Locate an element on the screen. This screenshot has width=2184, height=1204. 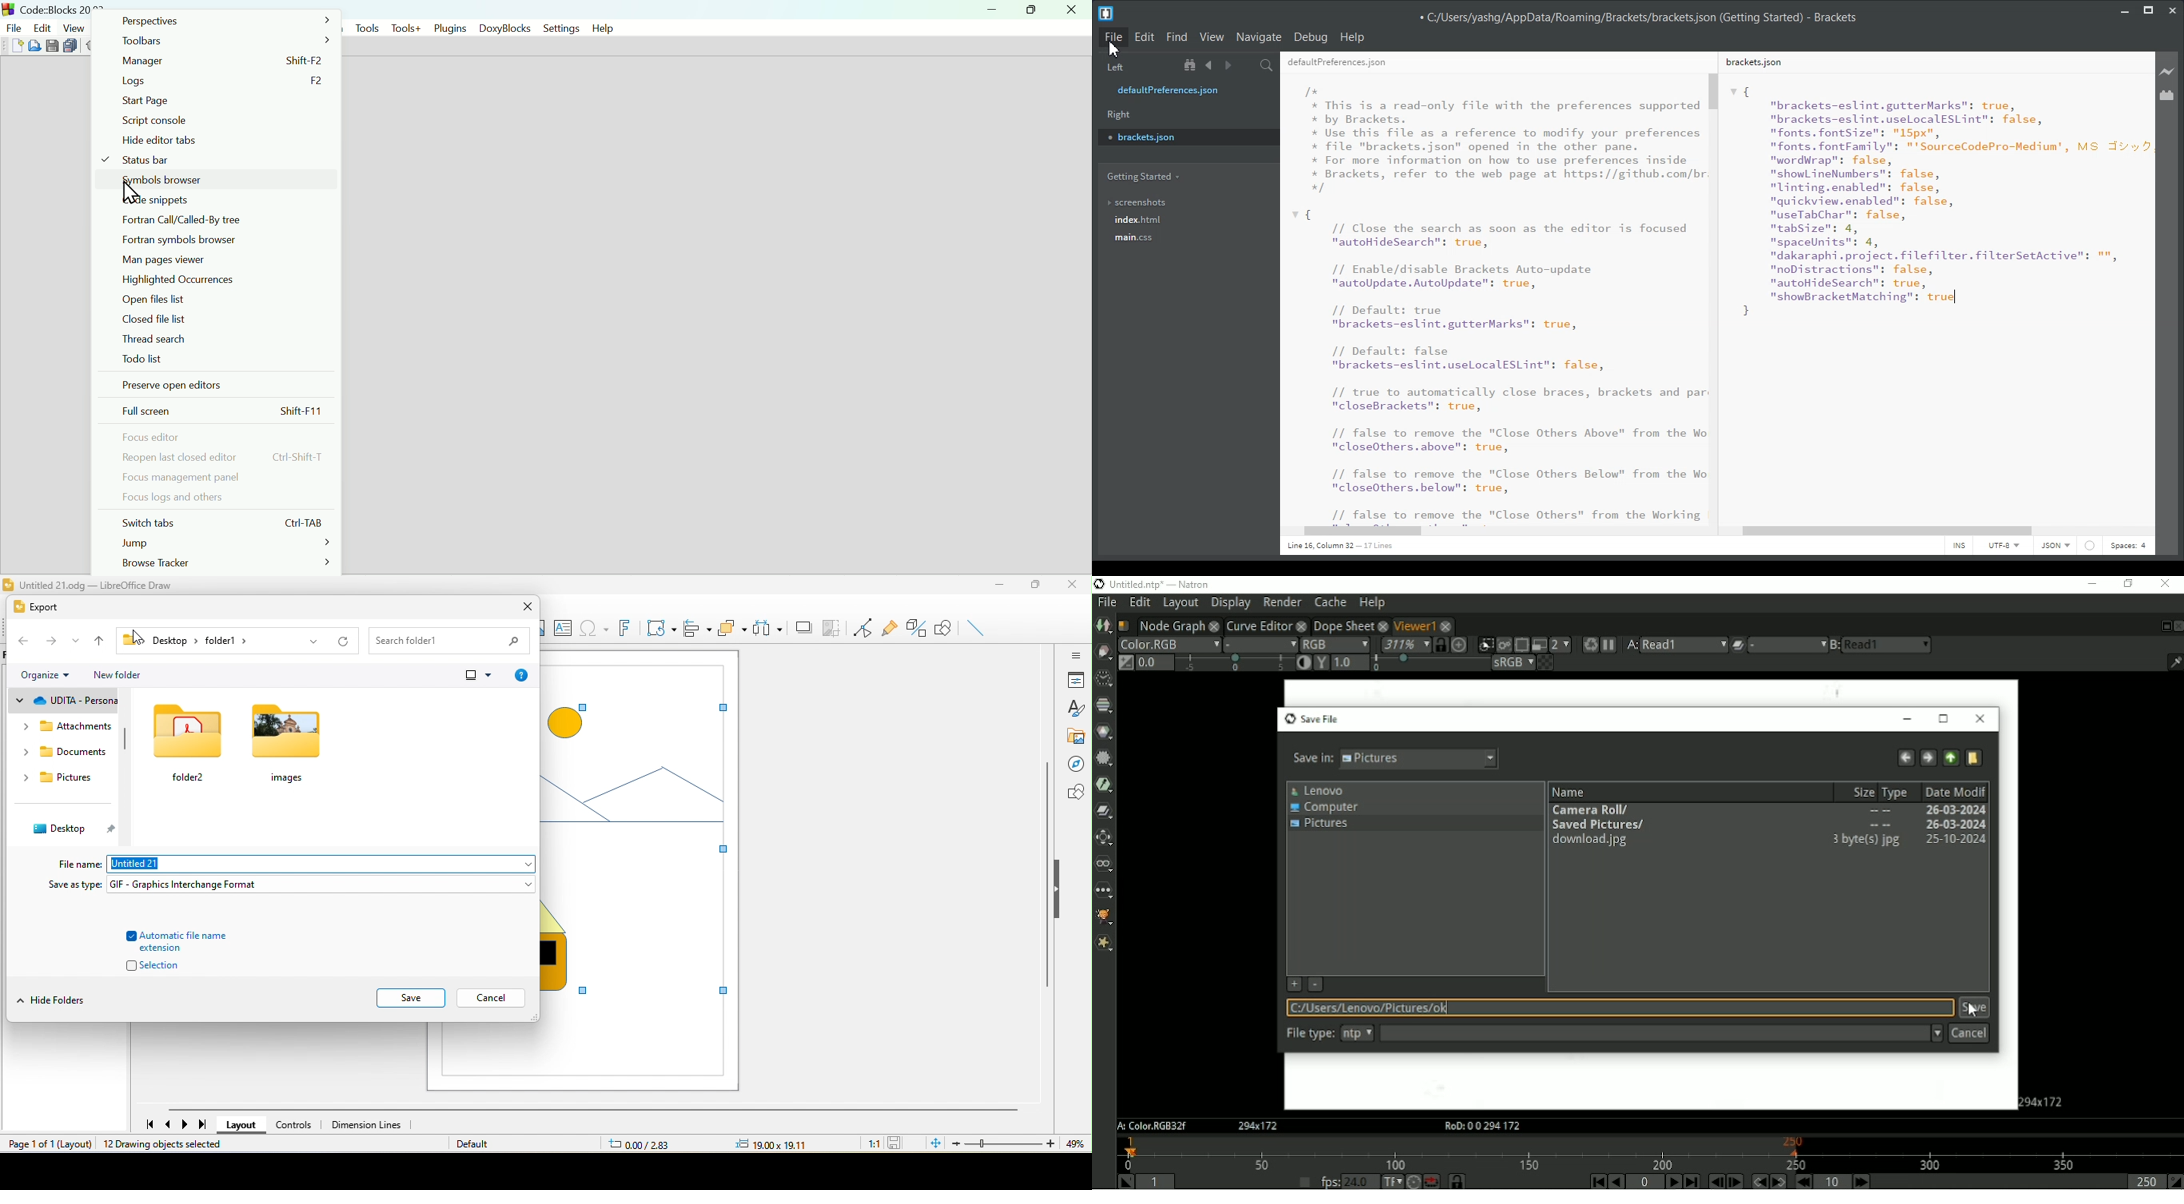
Icon is located at coordinates (2090, 546).